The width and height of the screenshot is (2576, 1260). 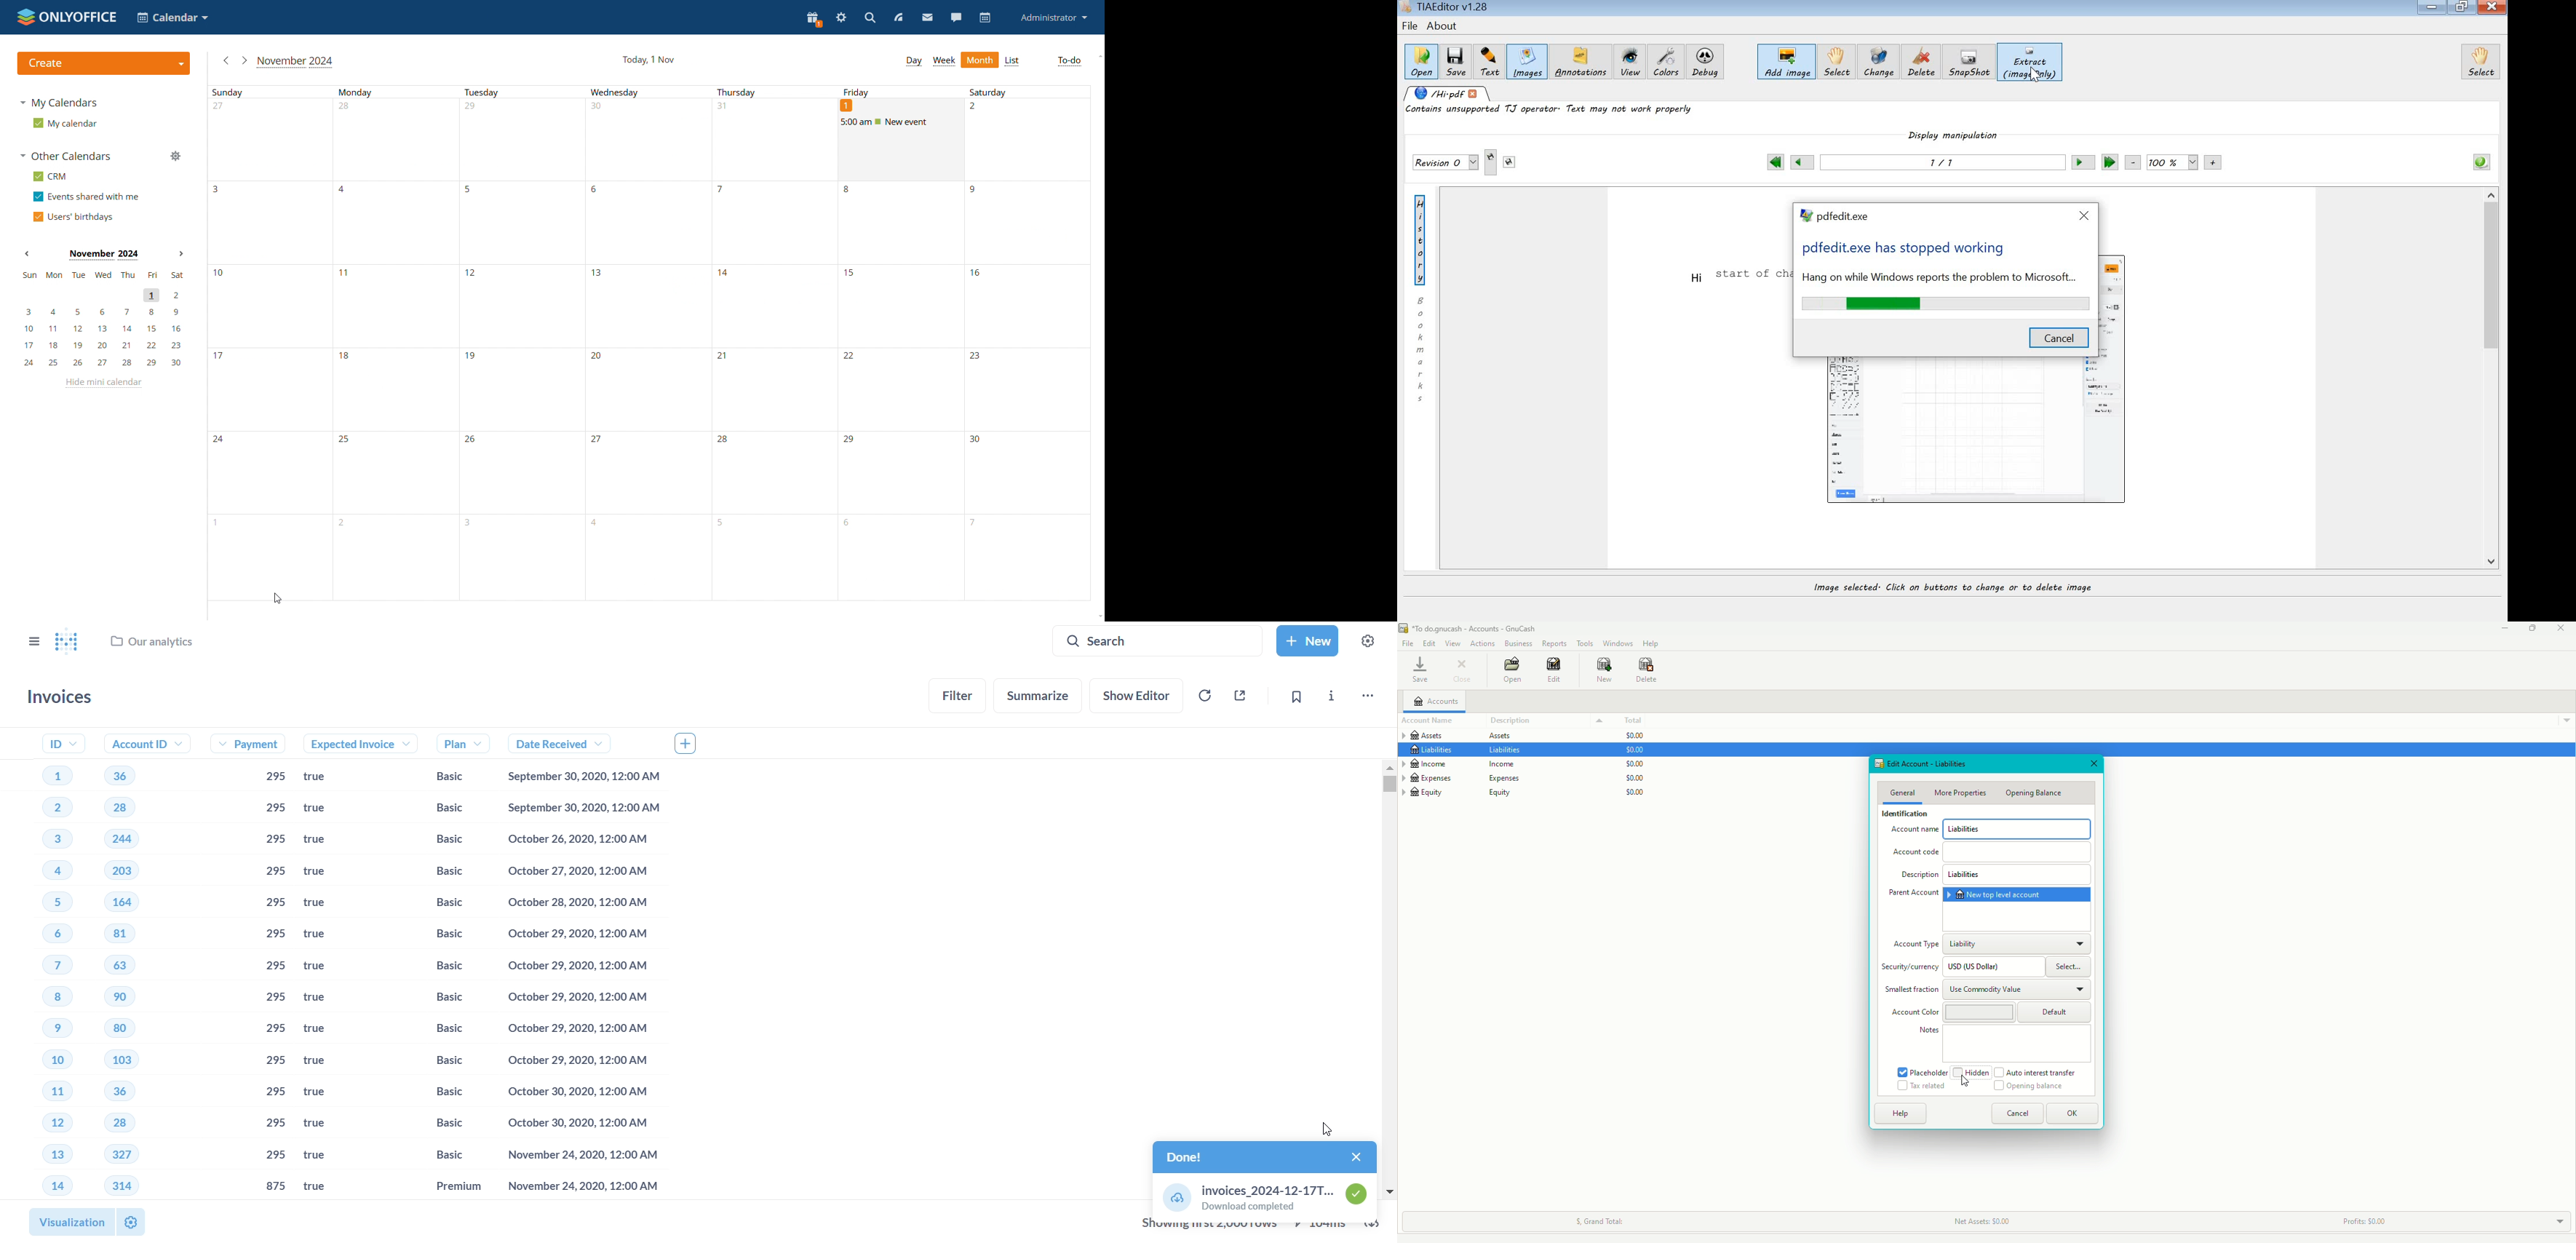 I want to click on Accounts, so click(x=1436, y=700).